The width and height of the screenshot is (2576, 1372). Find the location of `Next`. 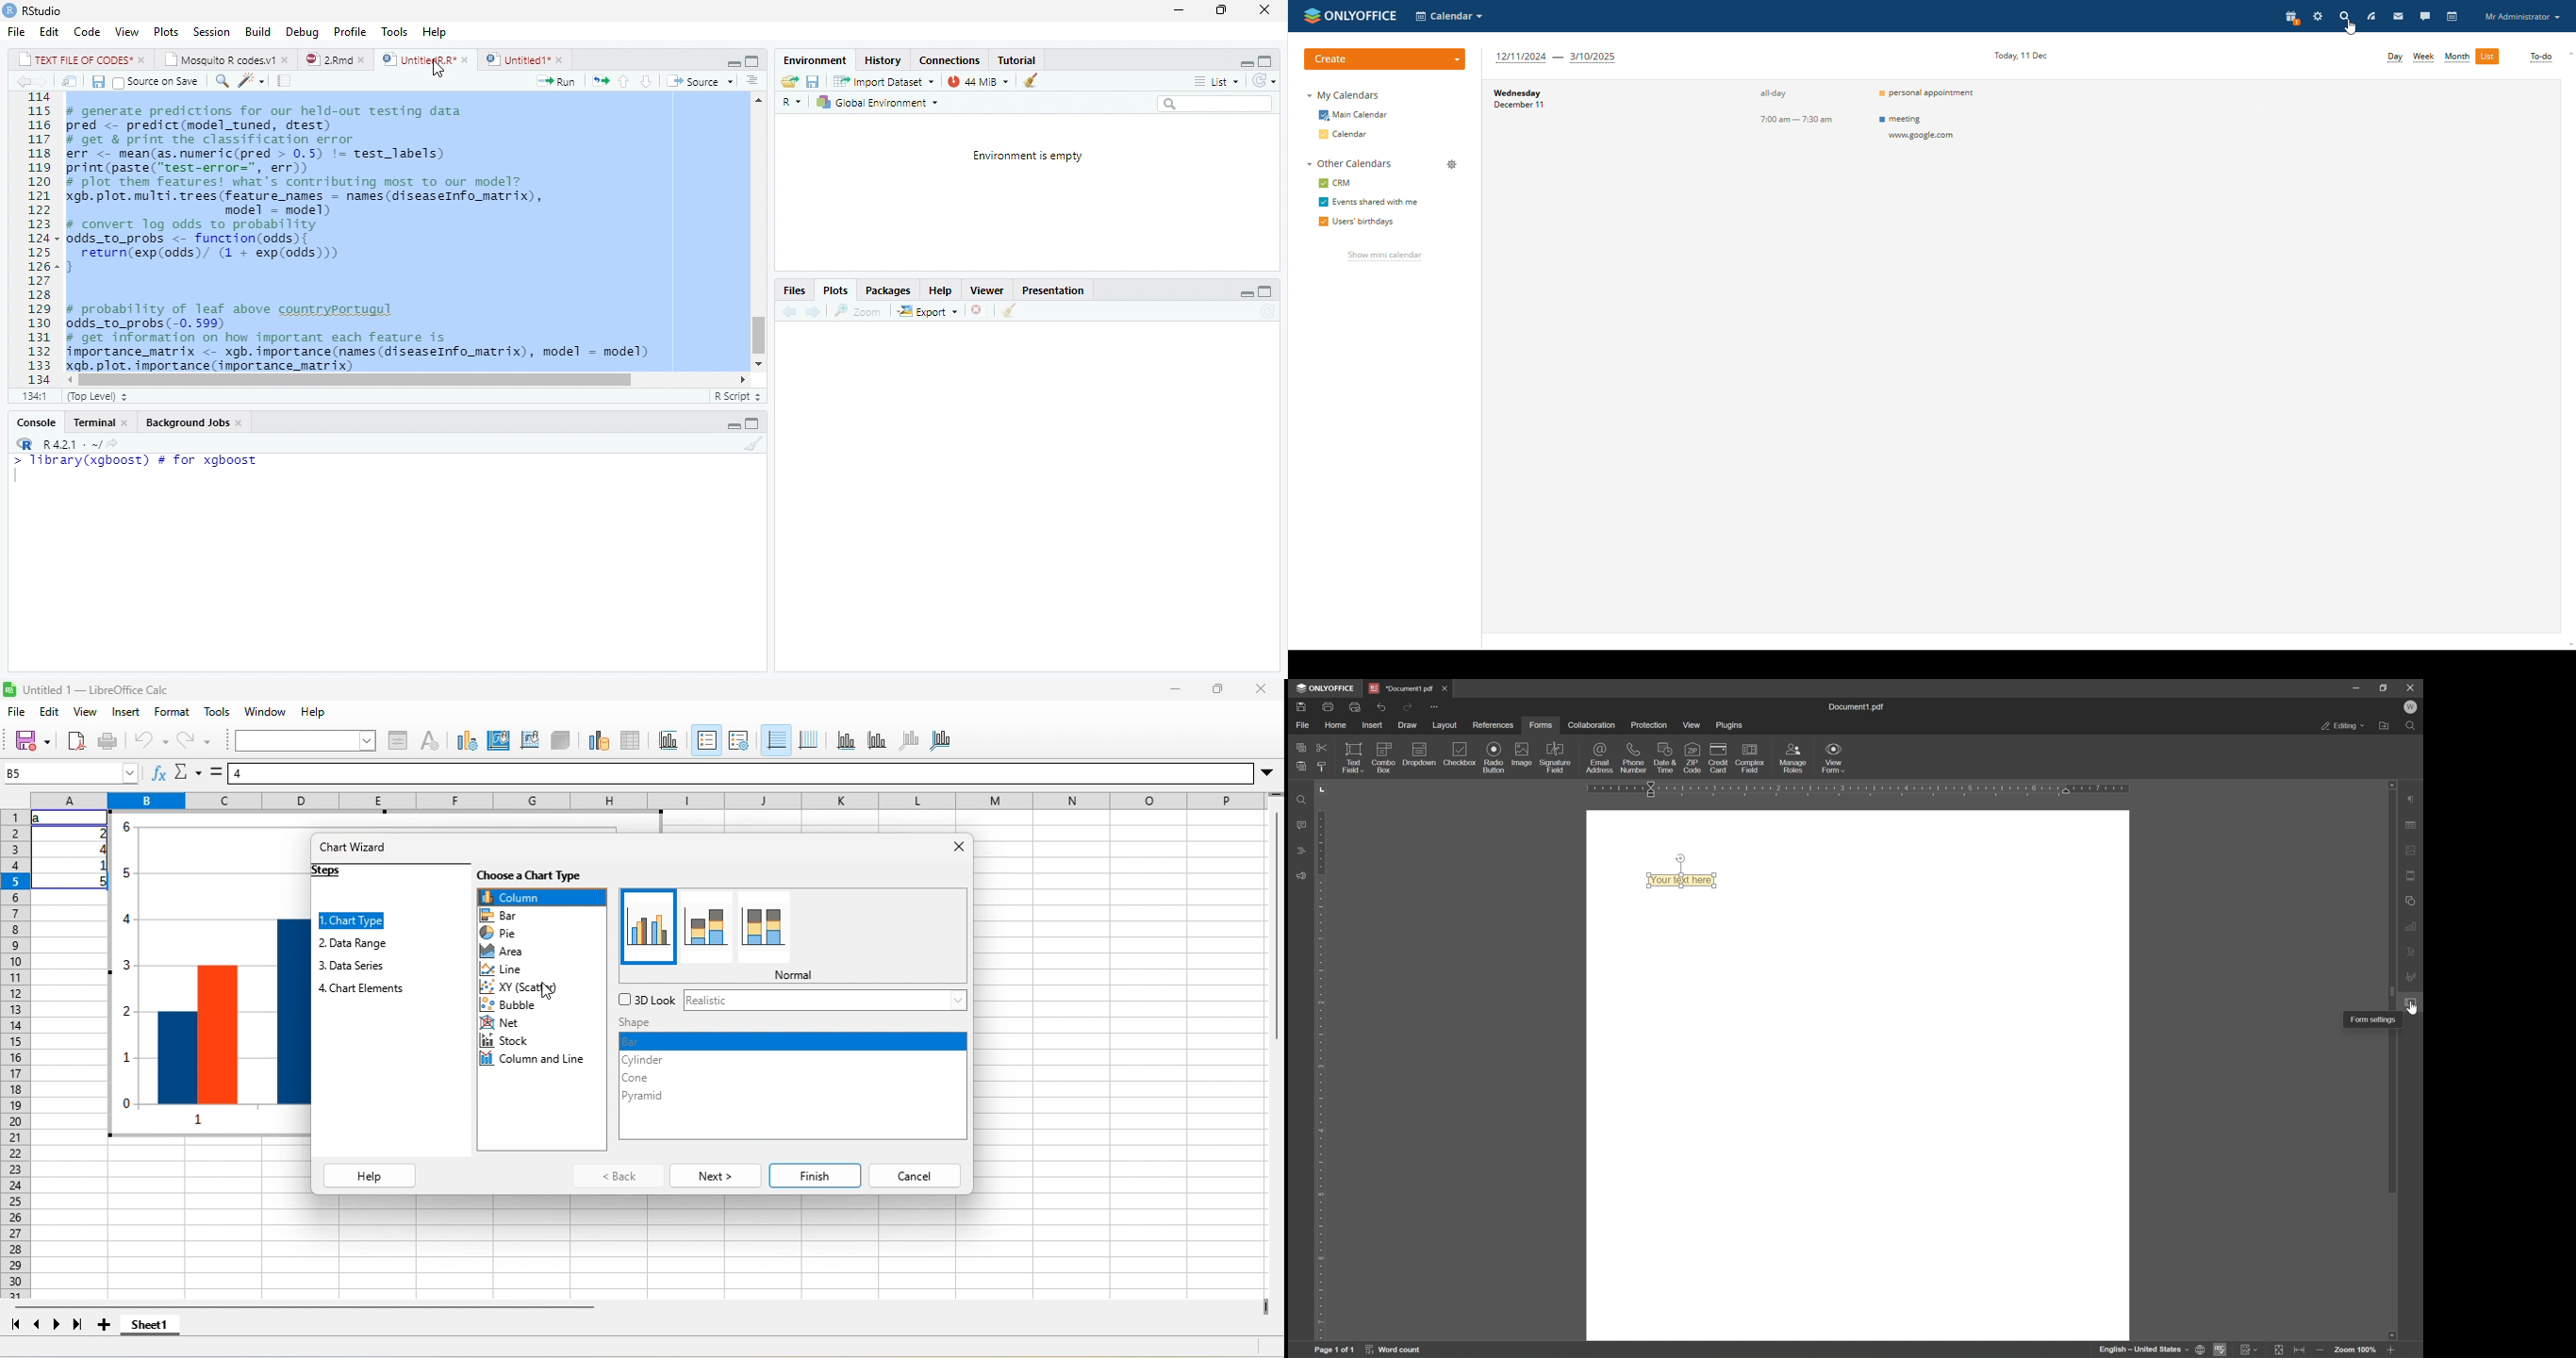

Next is located at coordinates (813, 312).